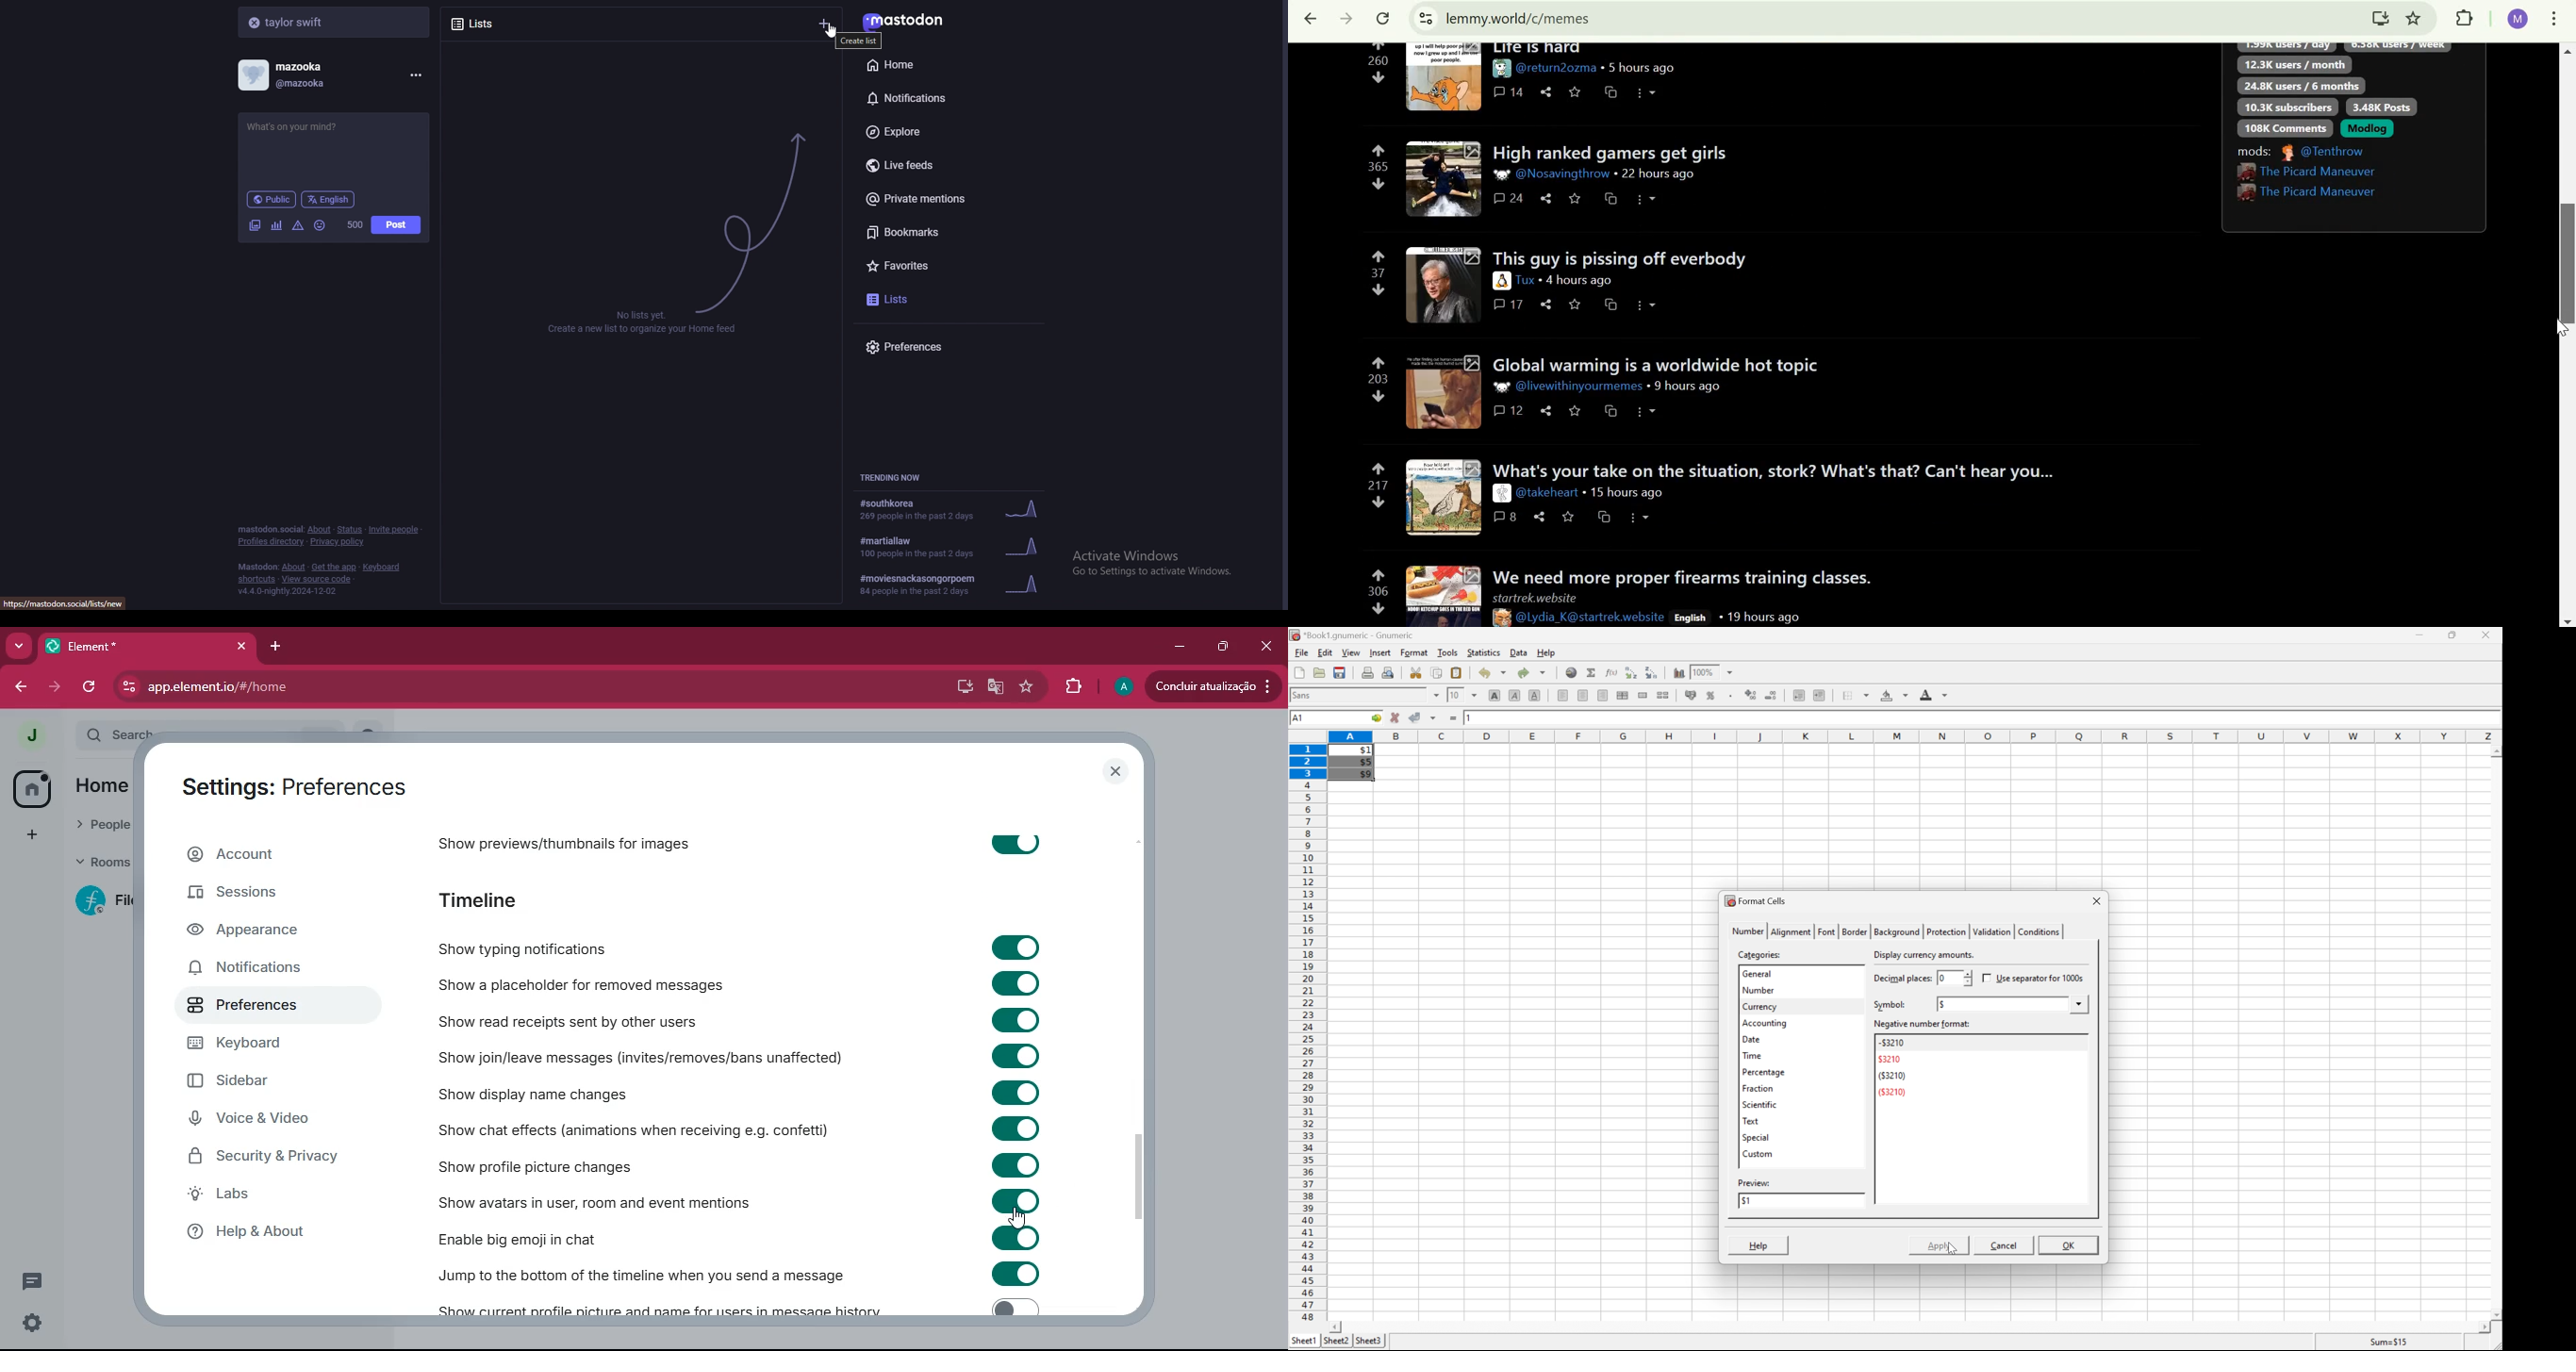  I want to click on home, so click(932, 64).